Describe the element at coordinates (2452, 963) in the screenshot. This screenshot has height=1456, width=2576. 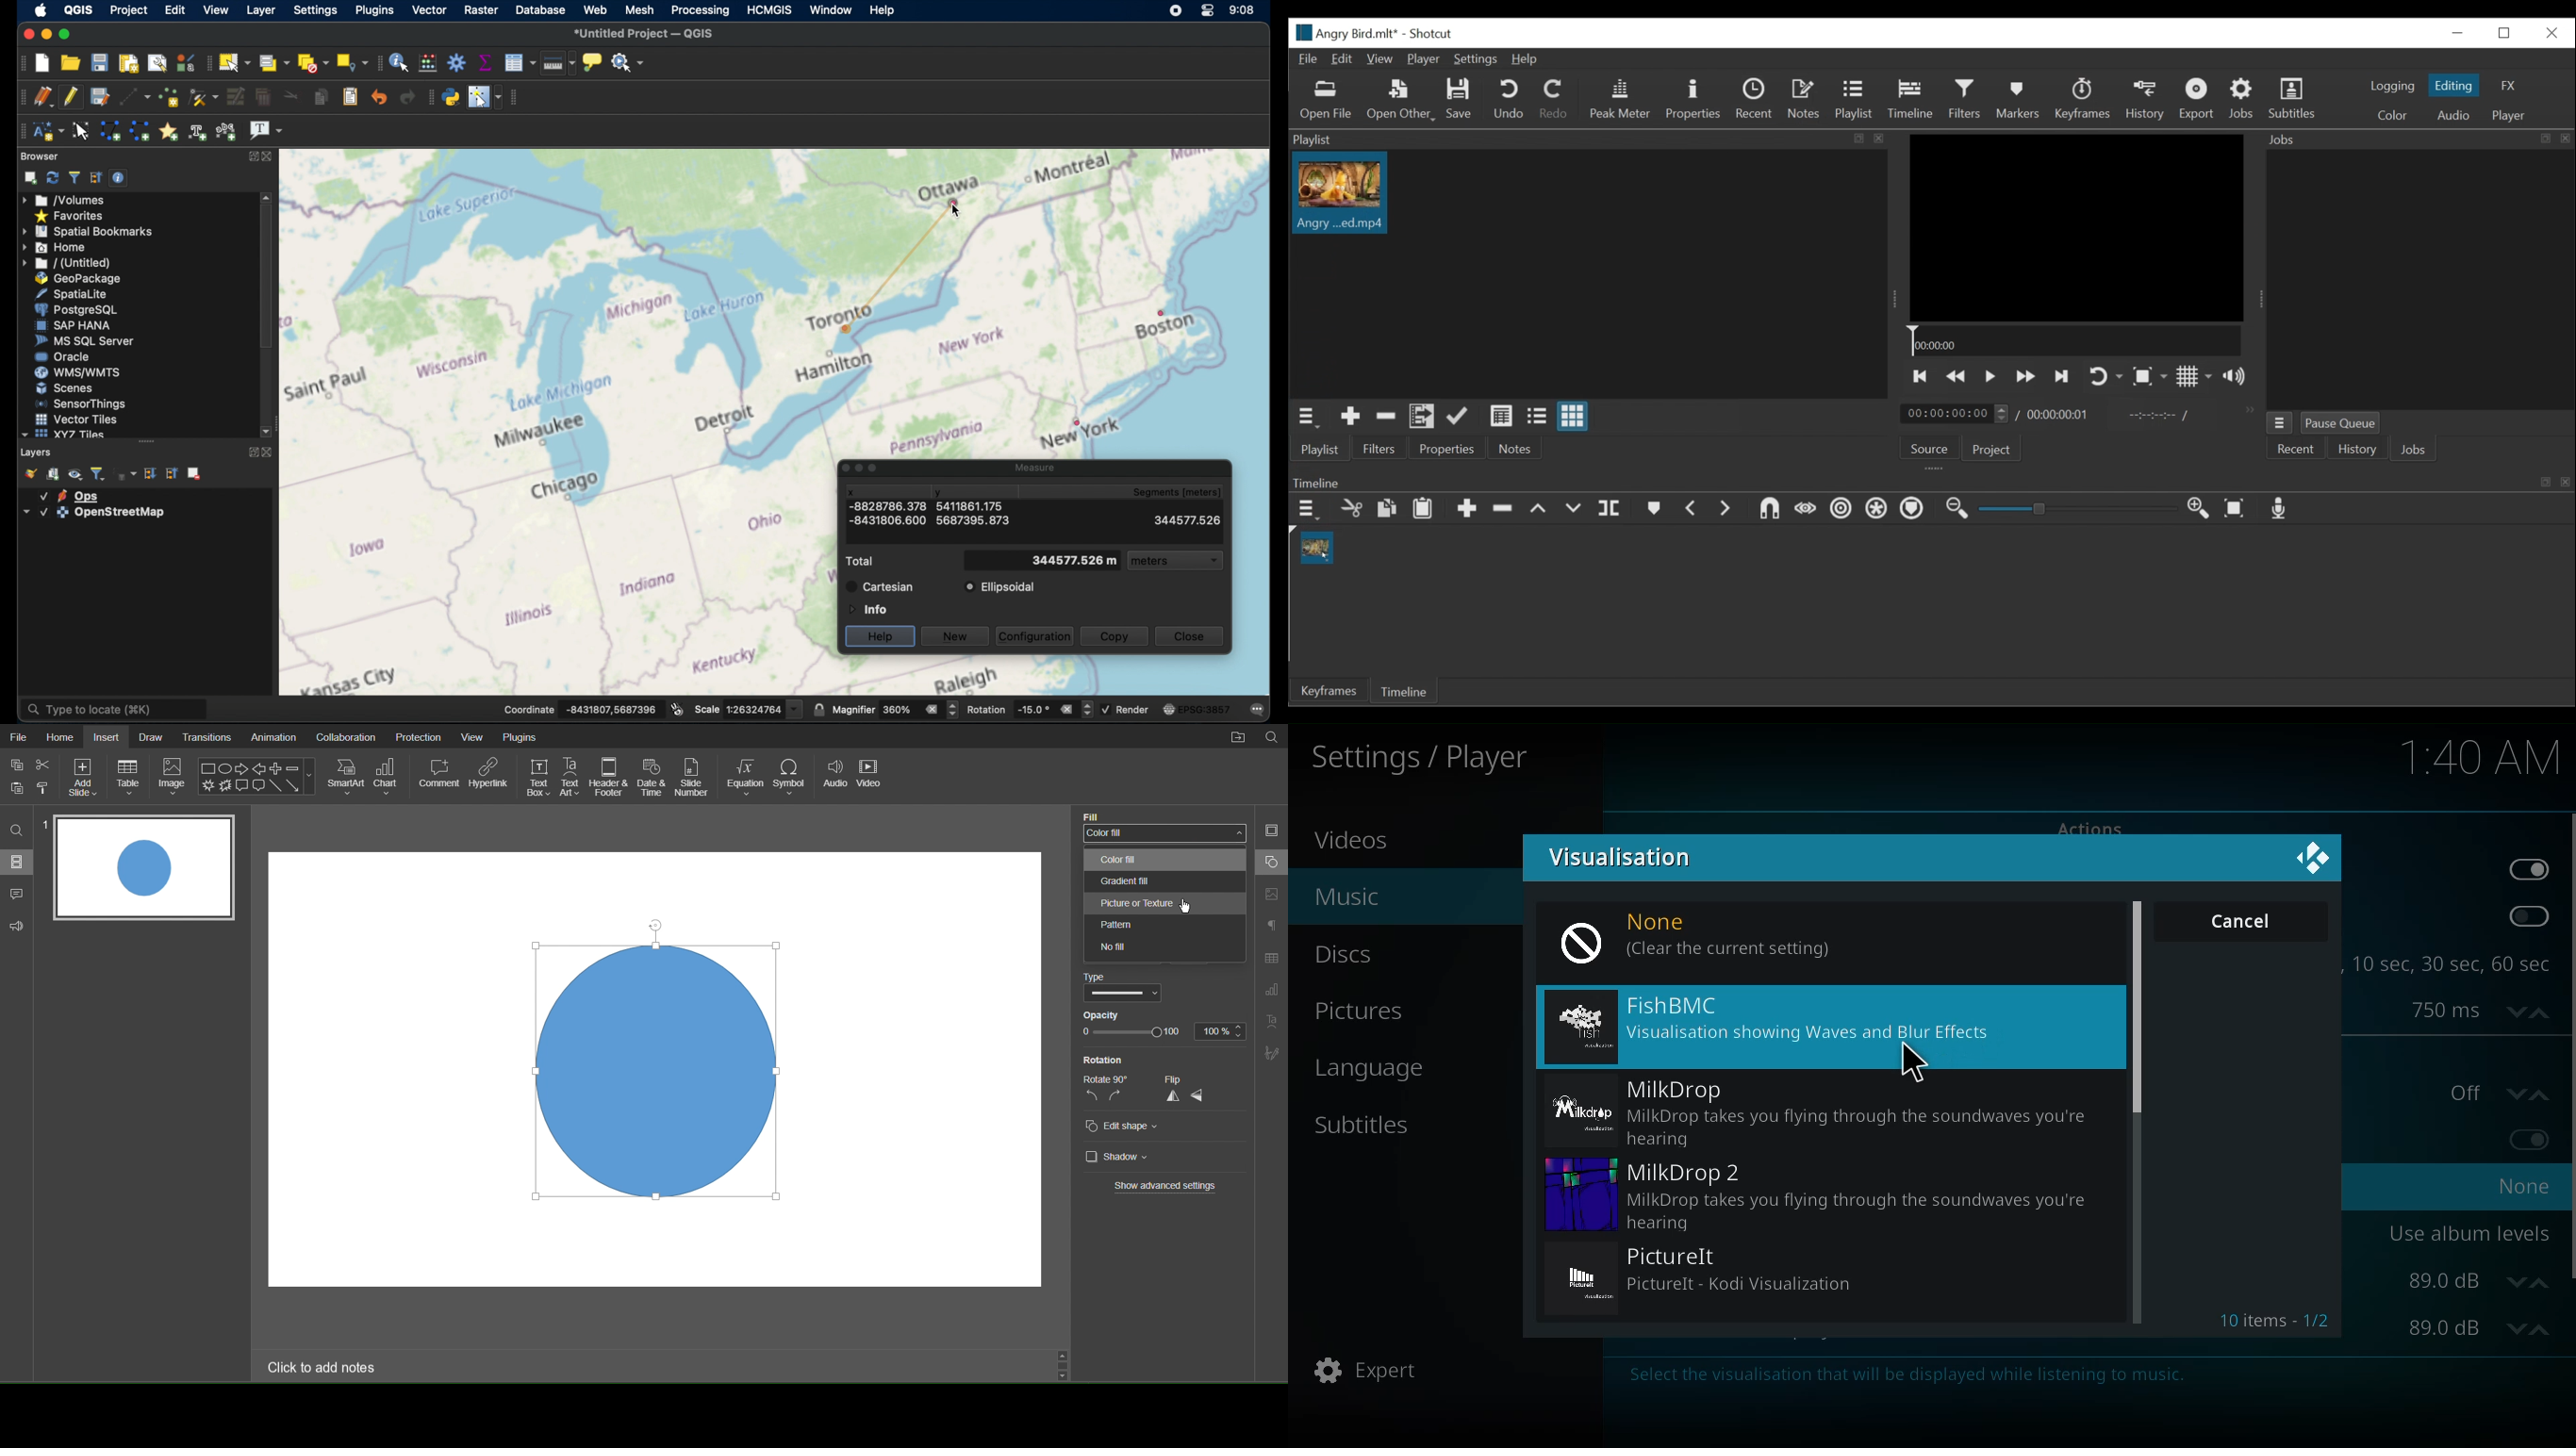
I see `steps` at that location.